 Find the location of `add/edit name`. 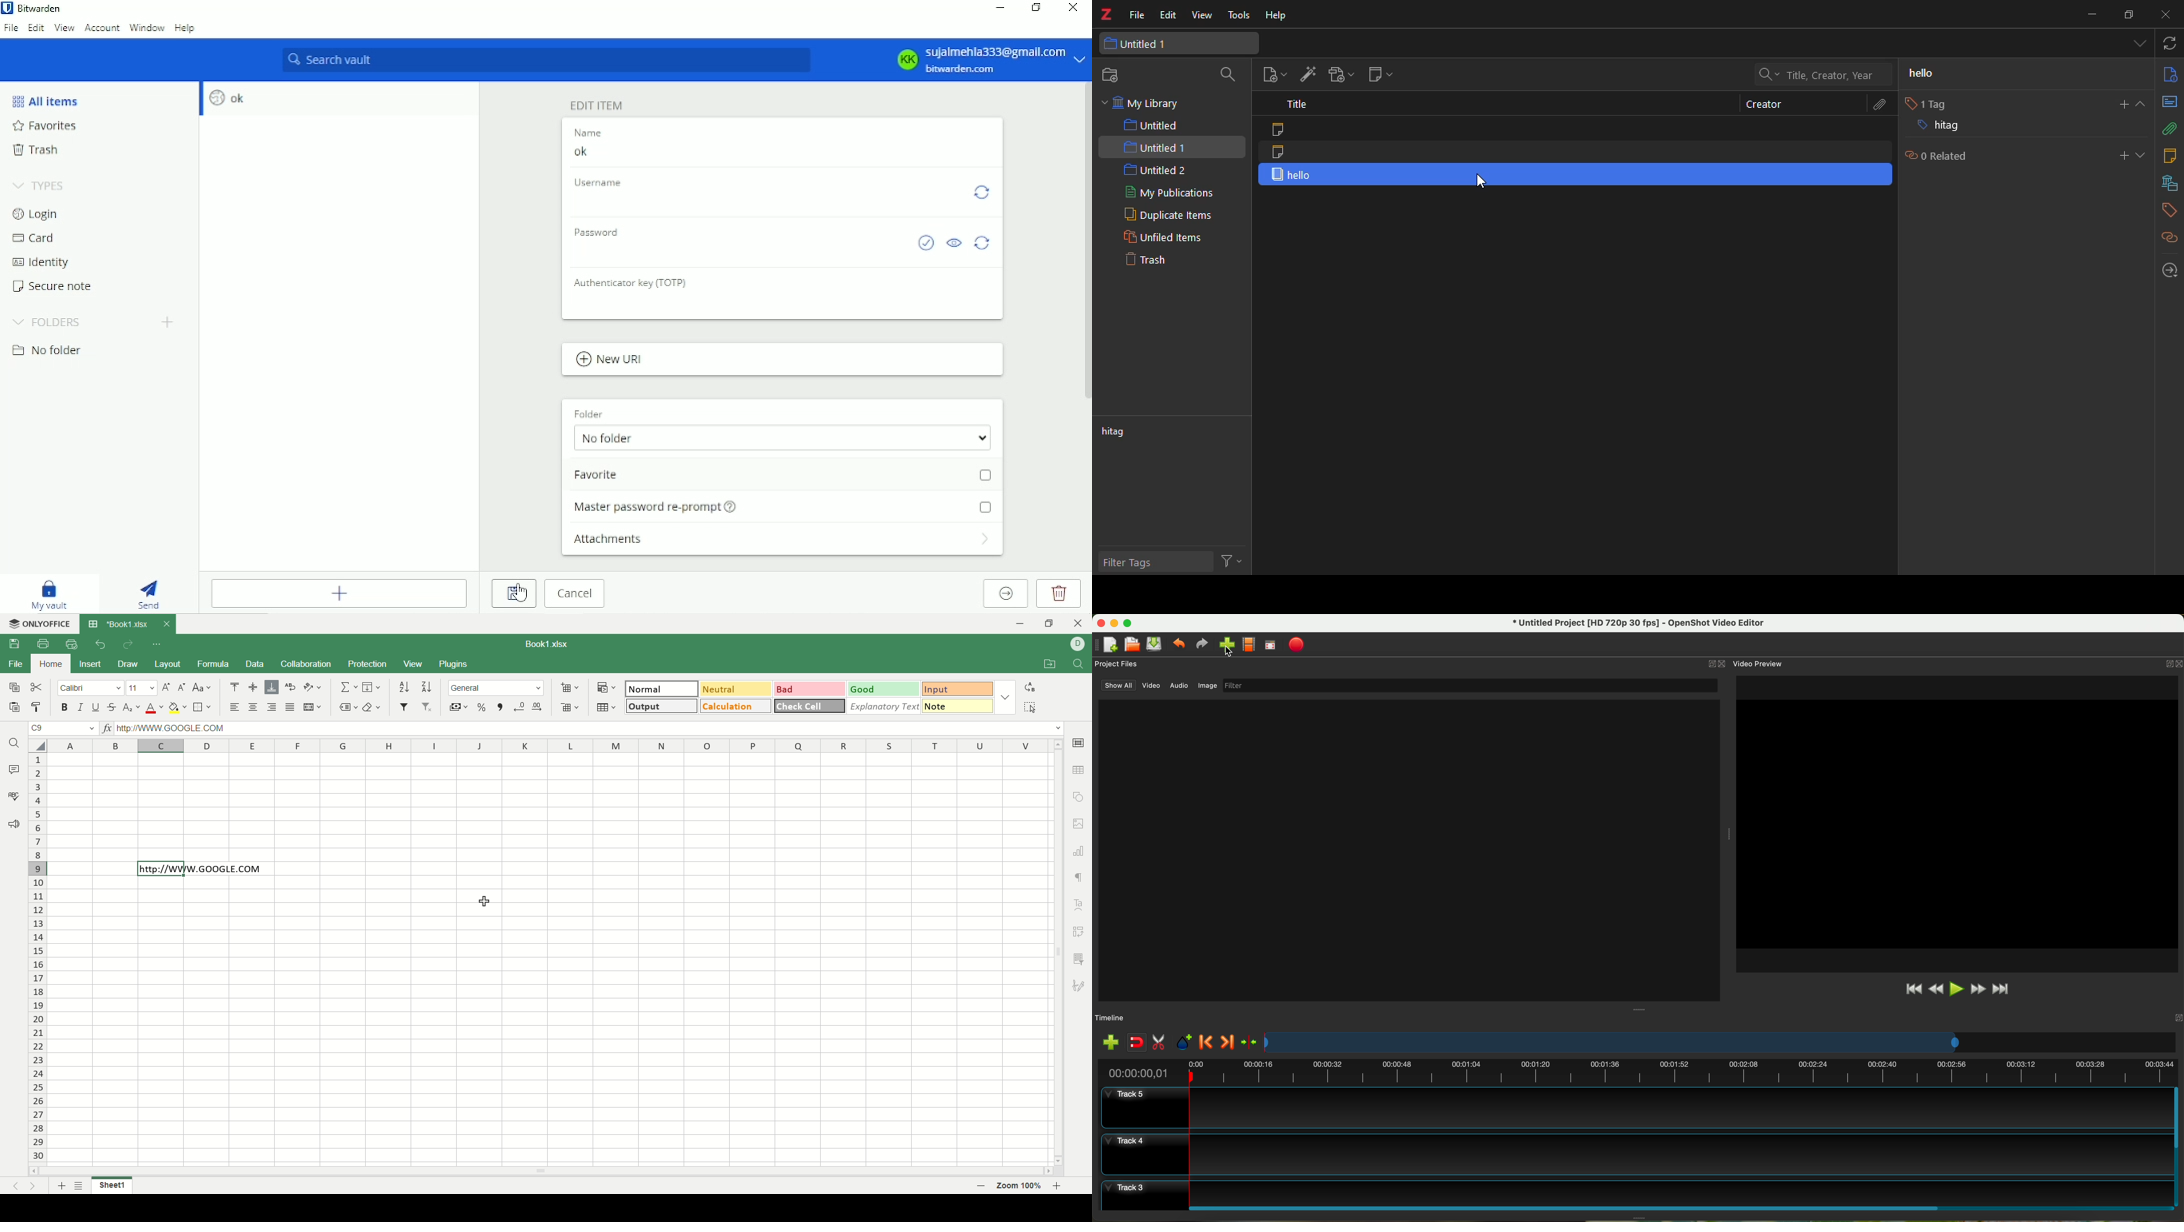

add/edit name is located at coordinates (781, 150).